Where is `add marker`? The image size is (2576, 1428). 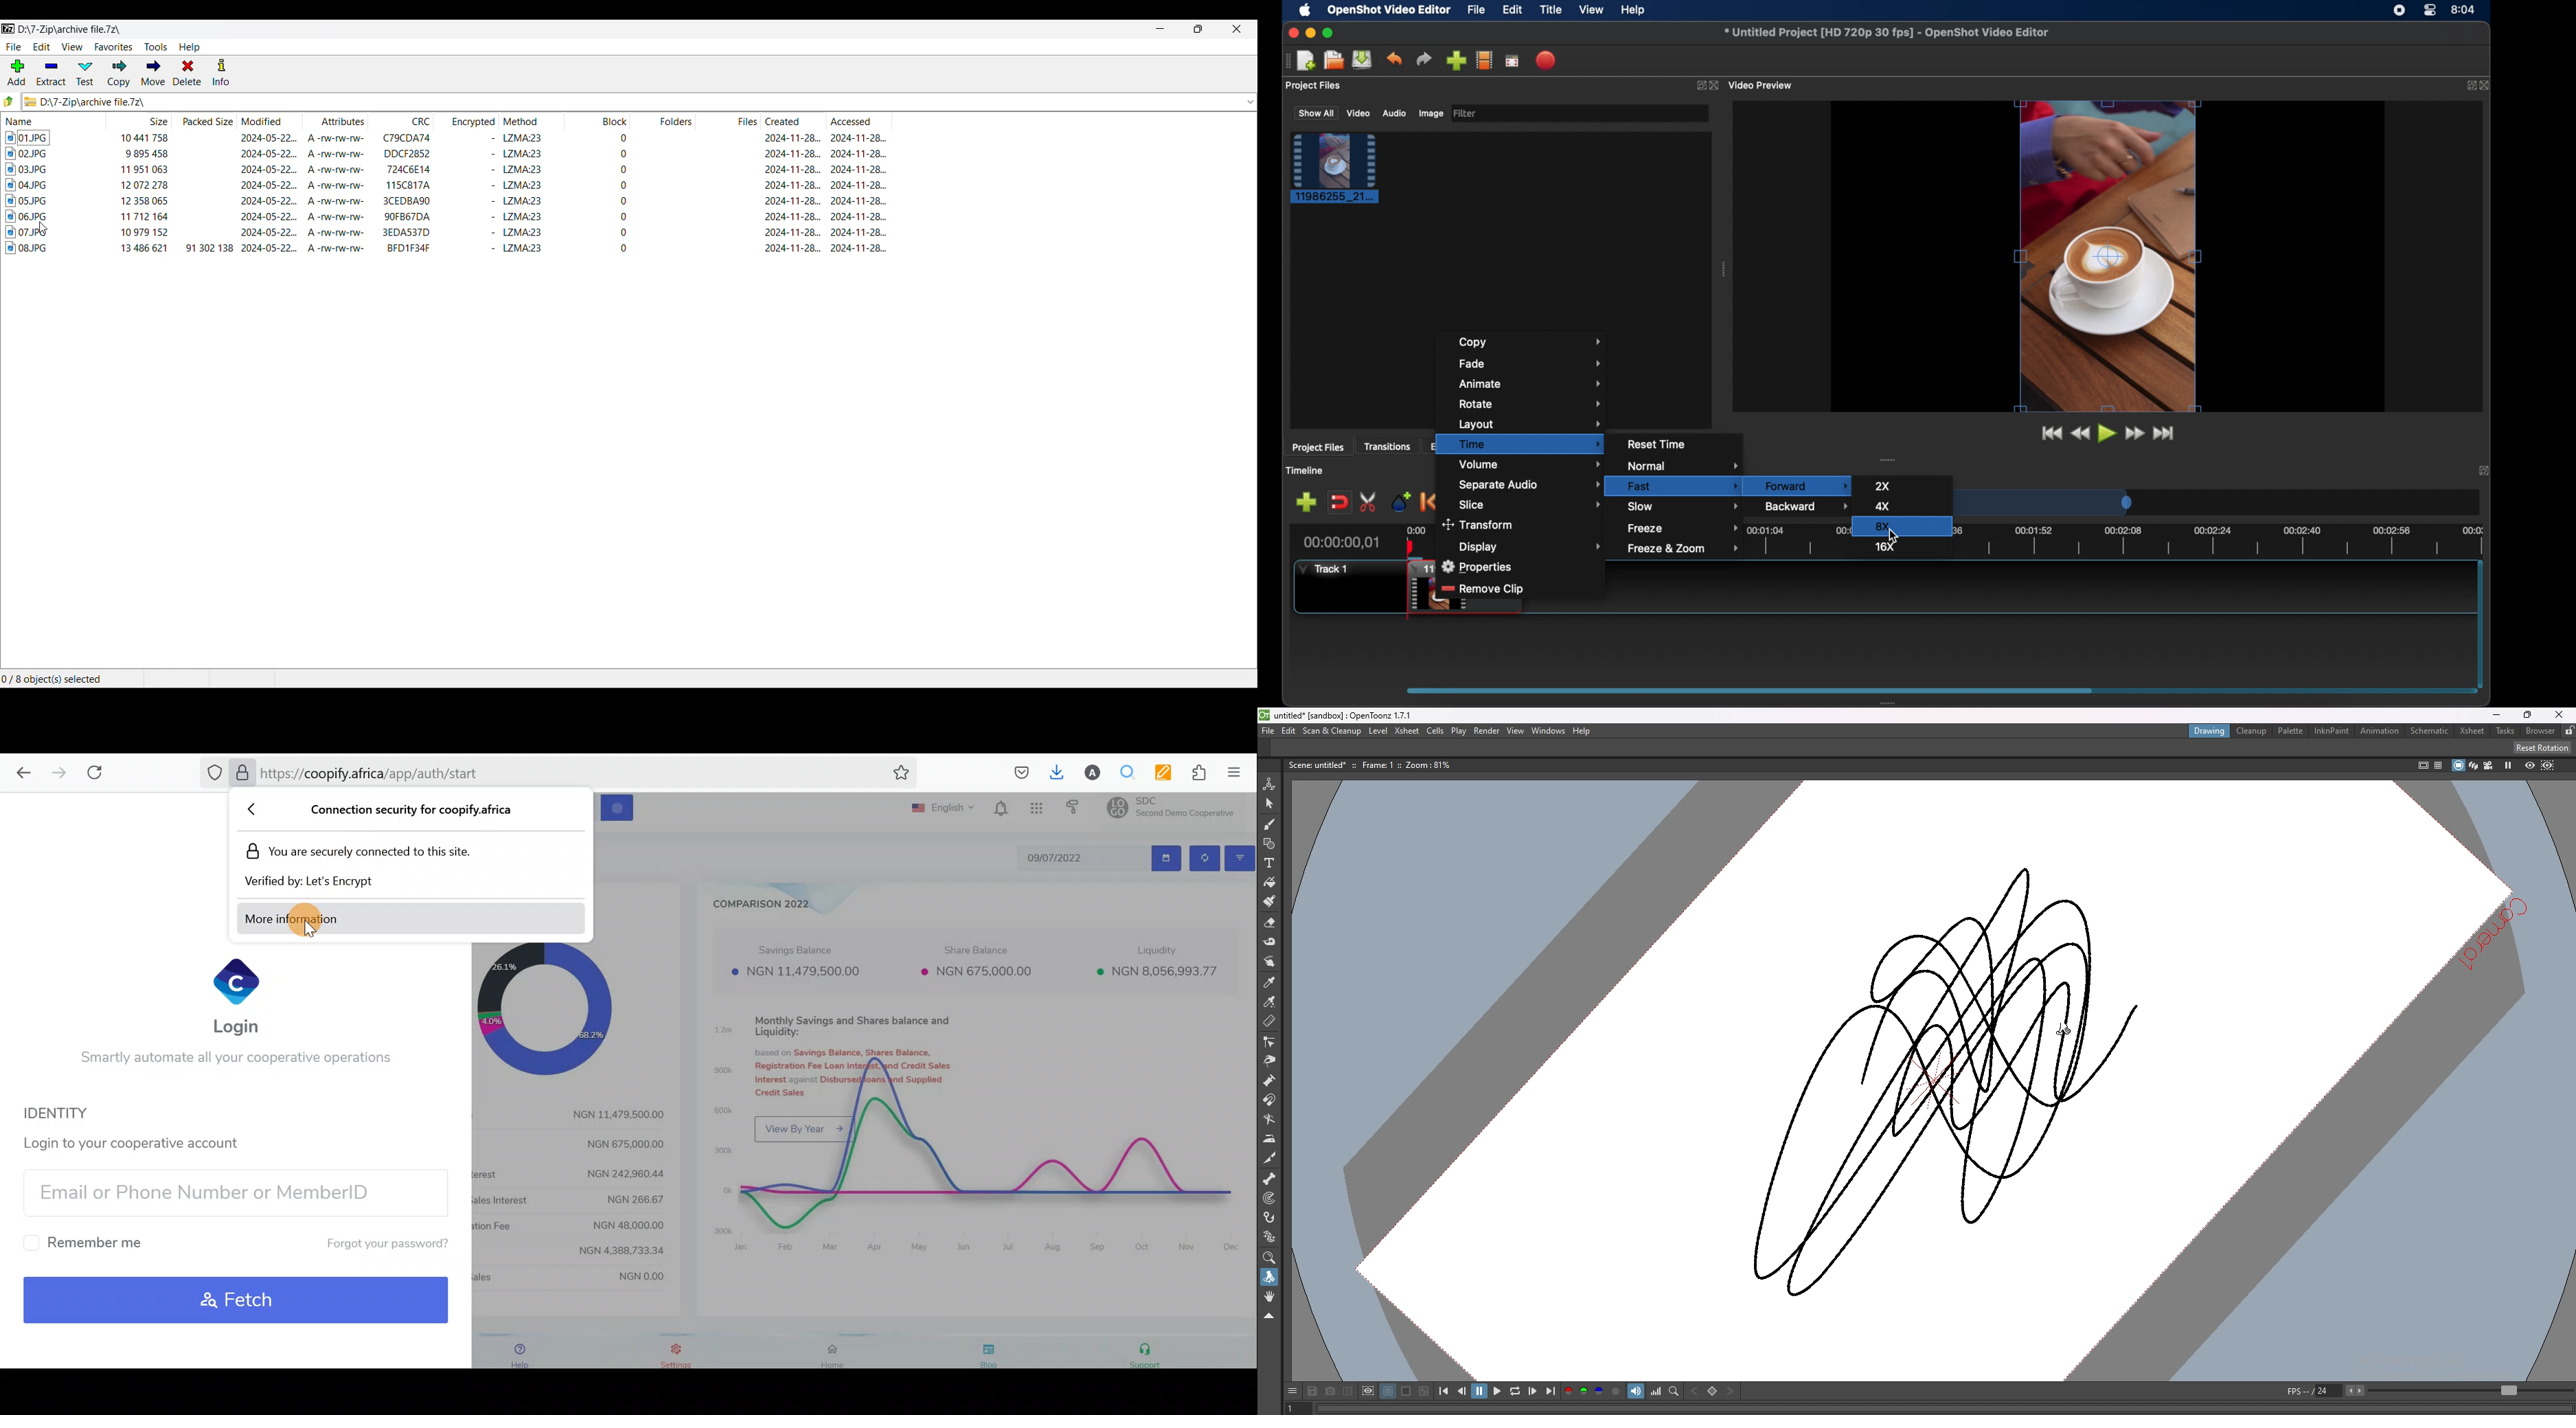
add marker is located at coordinates (1402, 502).